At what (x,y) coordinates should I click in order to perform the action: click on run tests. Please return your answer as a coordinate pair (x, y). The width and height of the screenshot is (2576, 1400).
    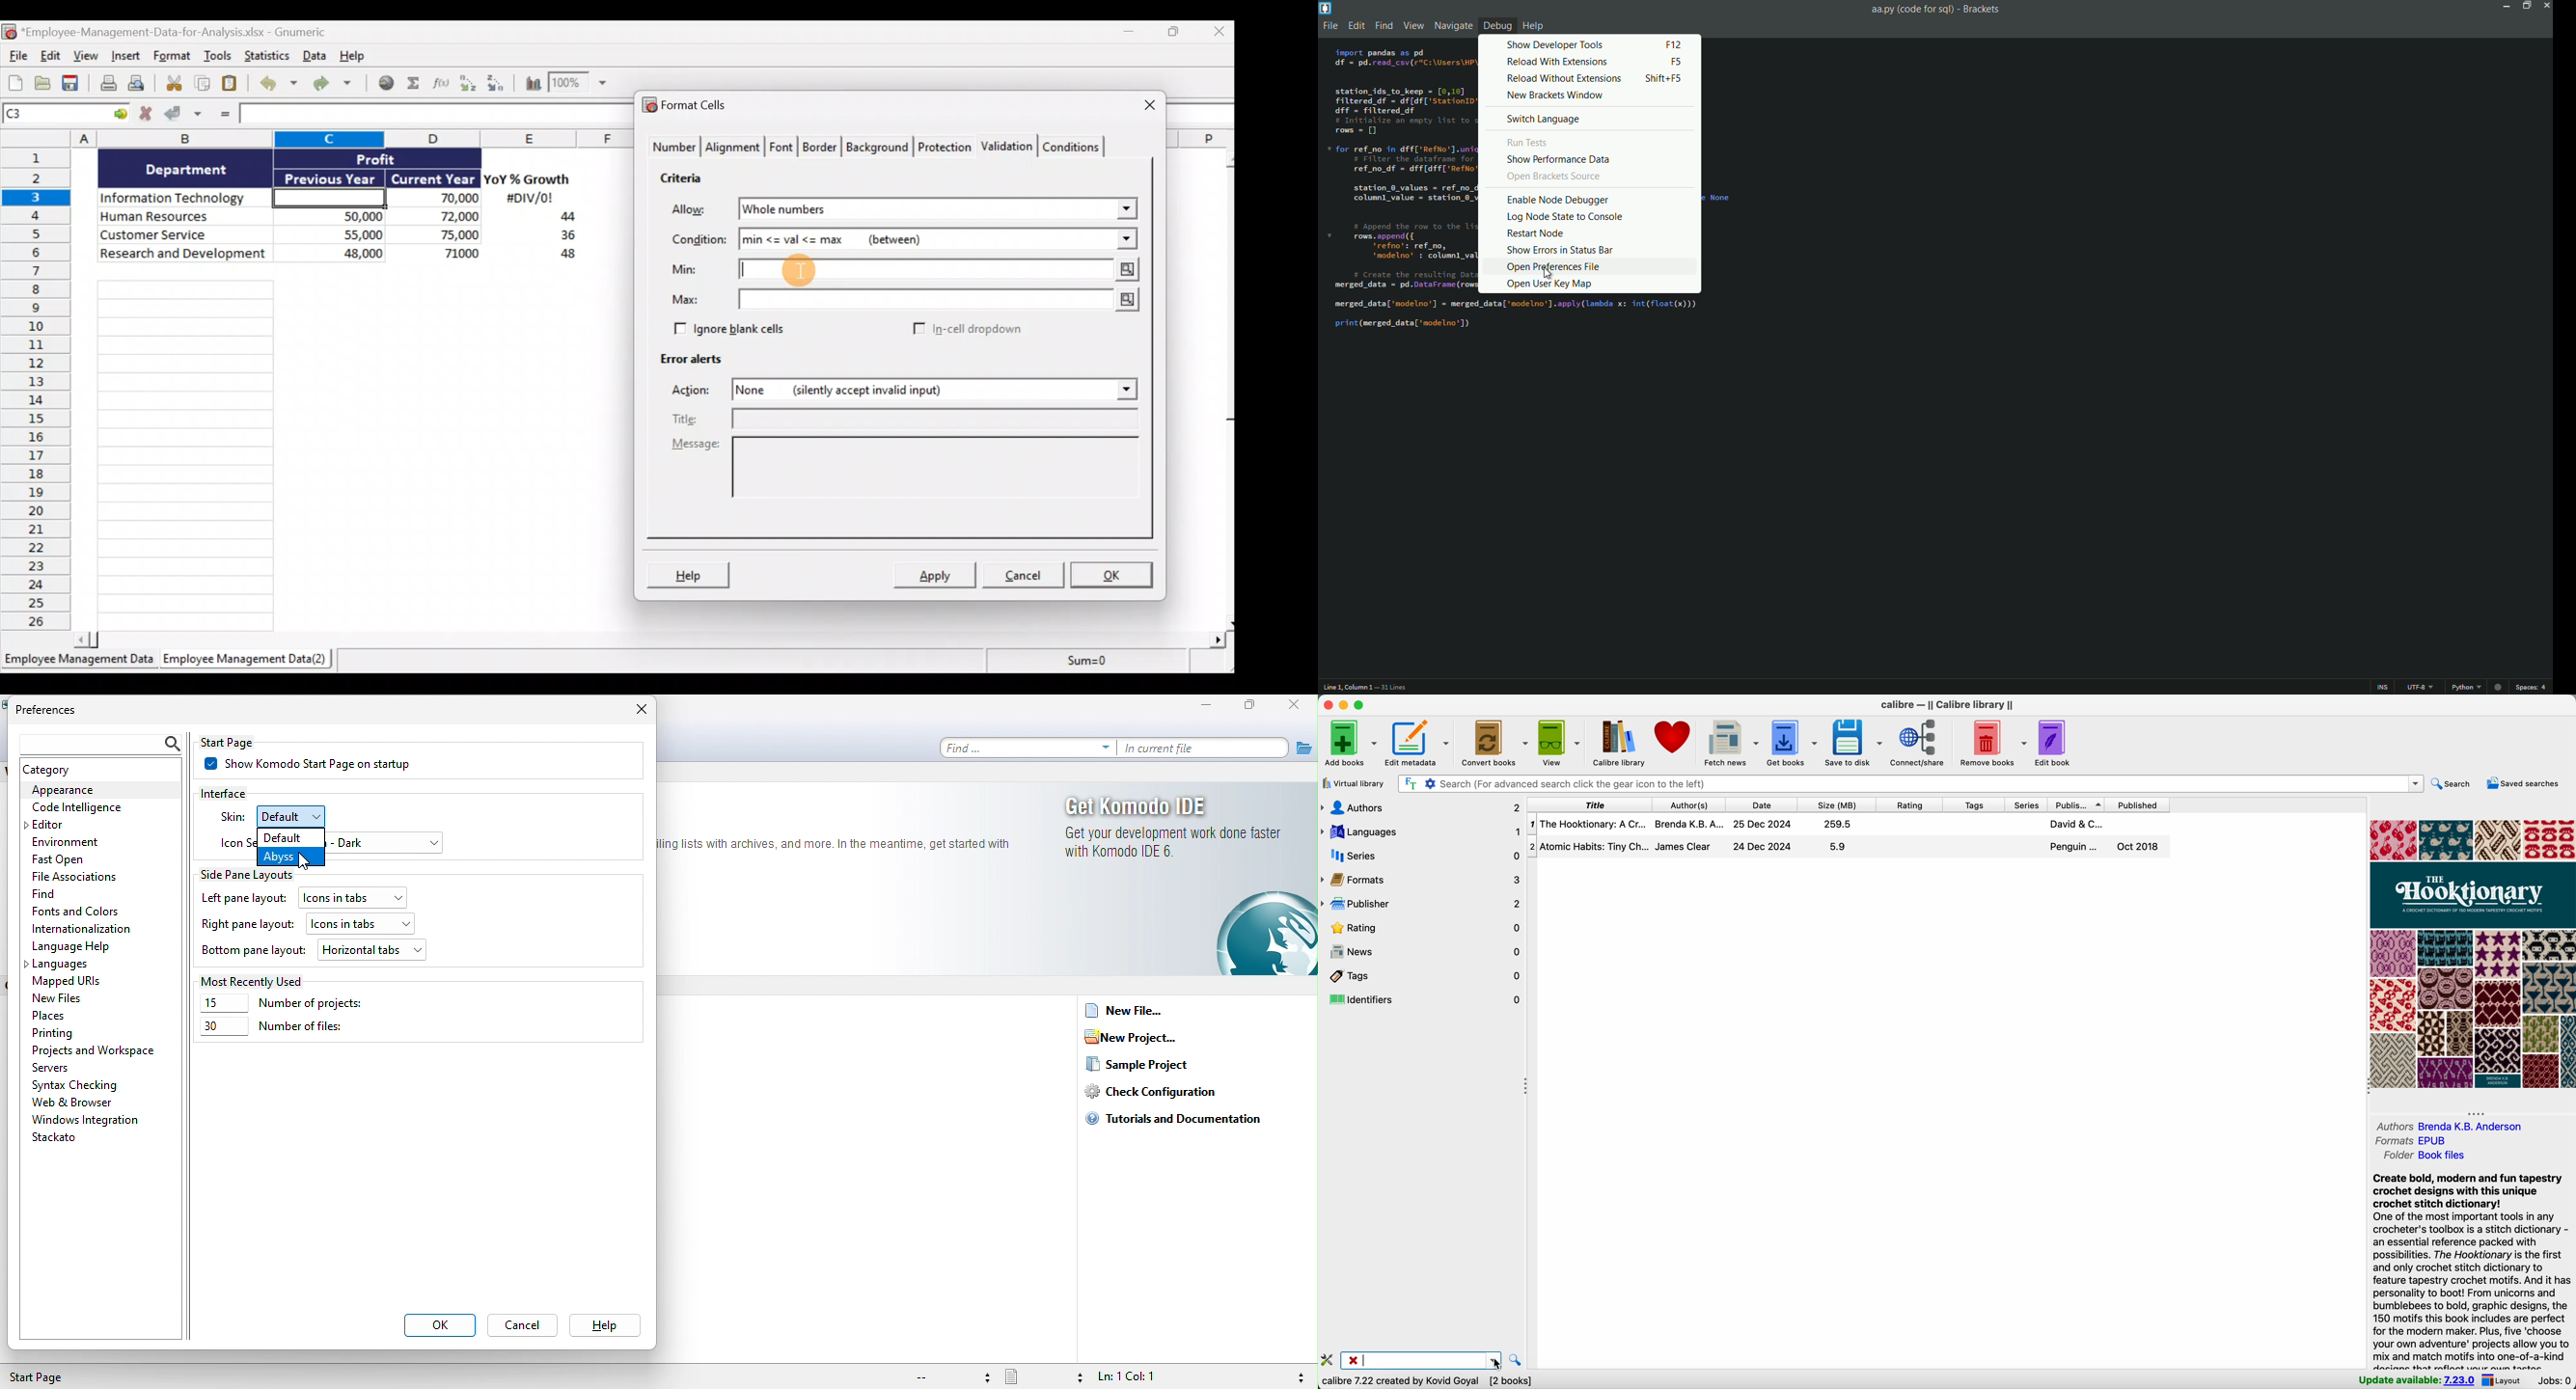
    Looking at the image, I should click on (1528, 142).